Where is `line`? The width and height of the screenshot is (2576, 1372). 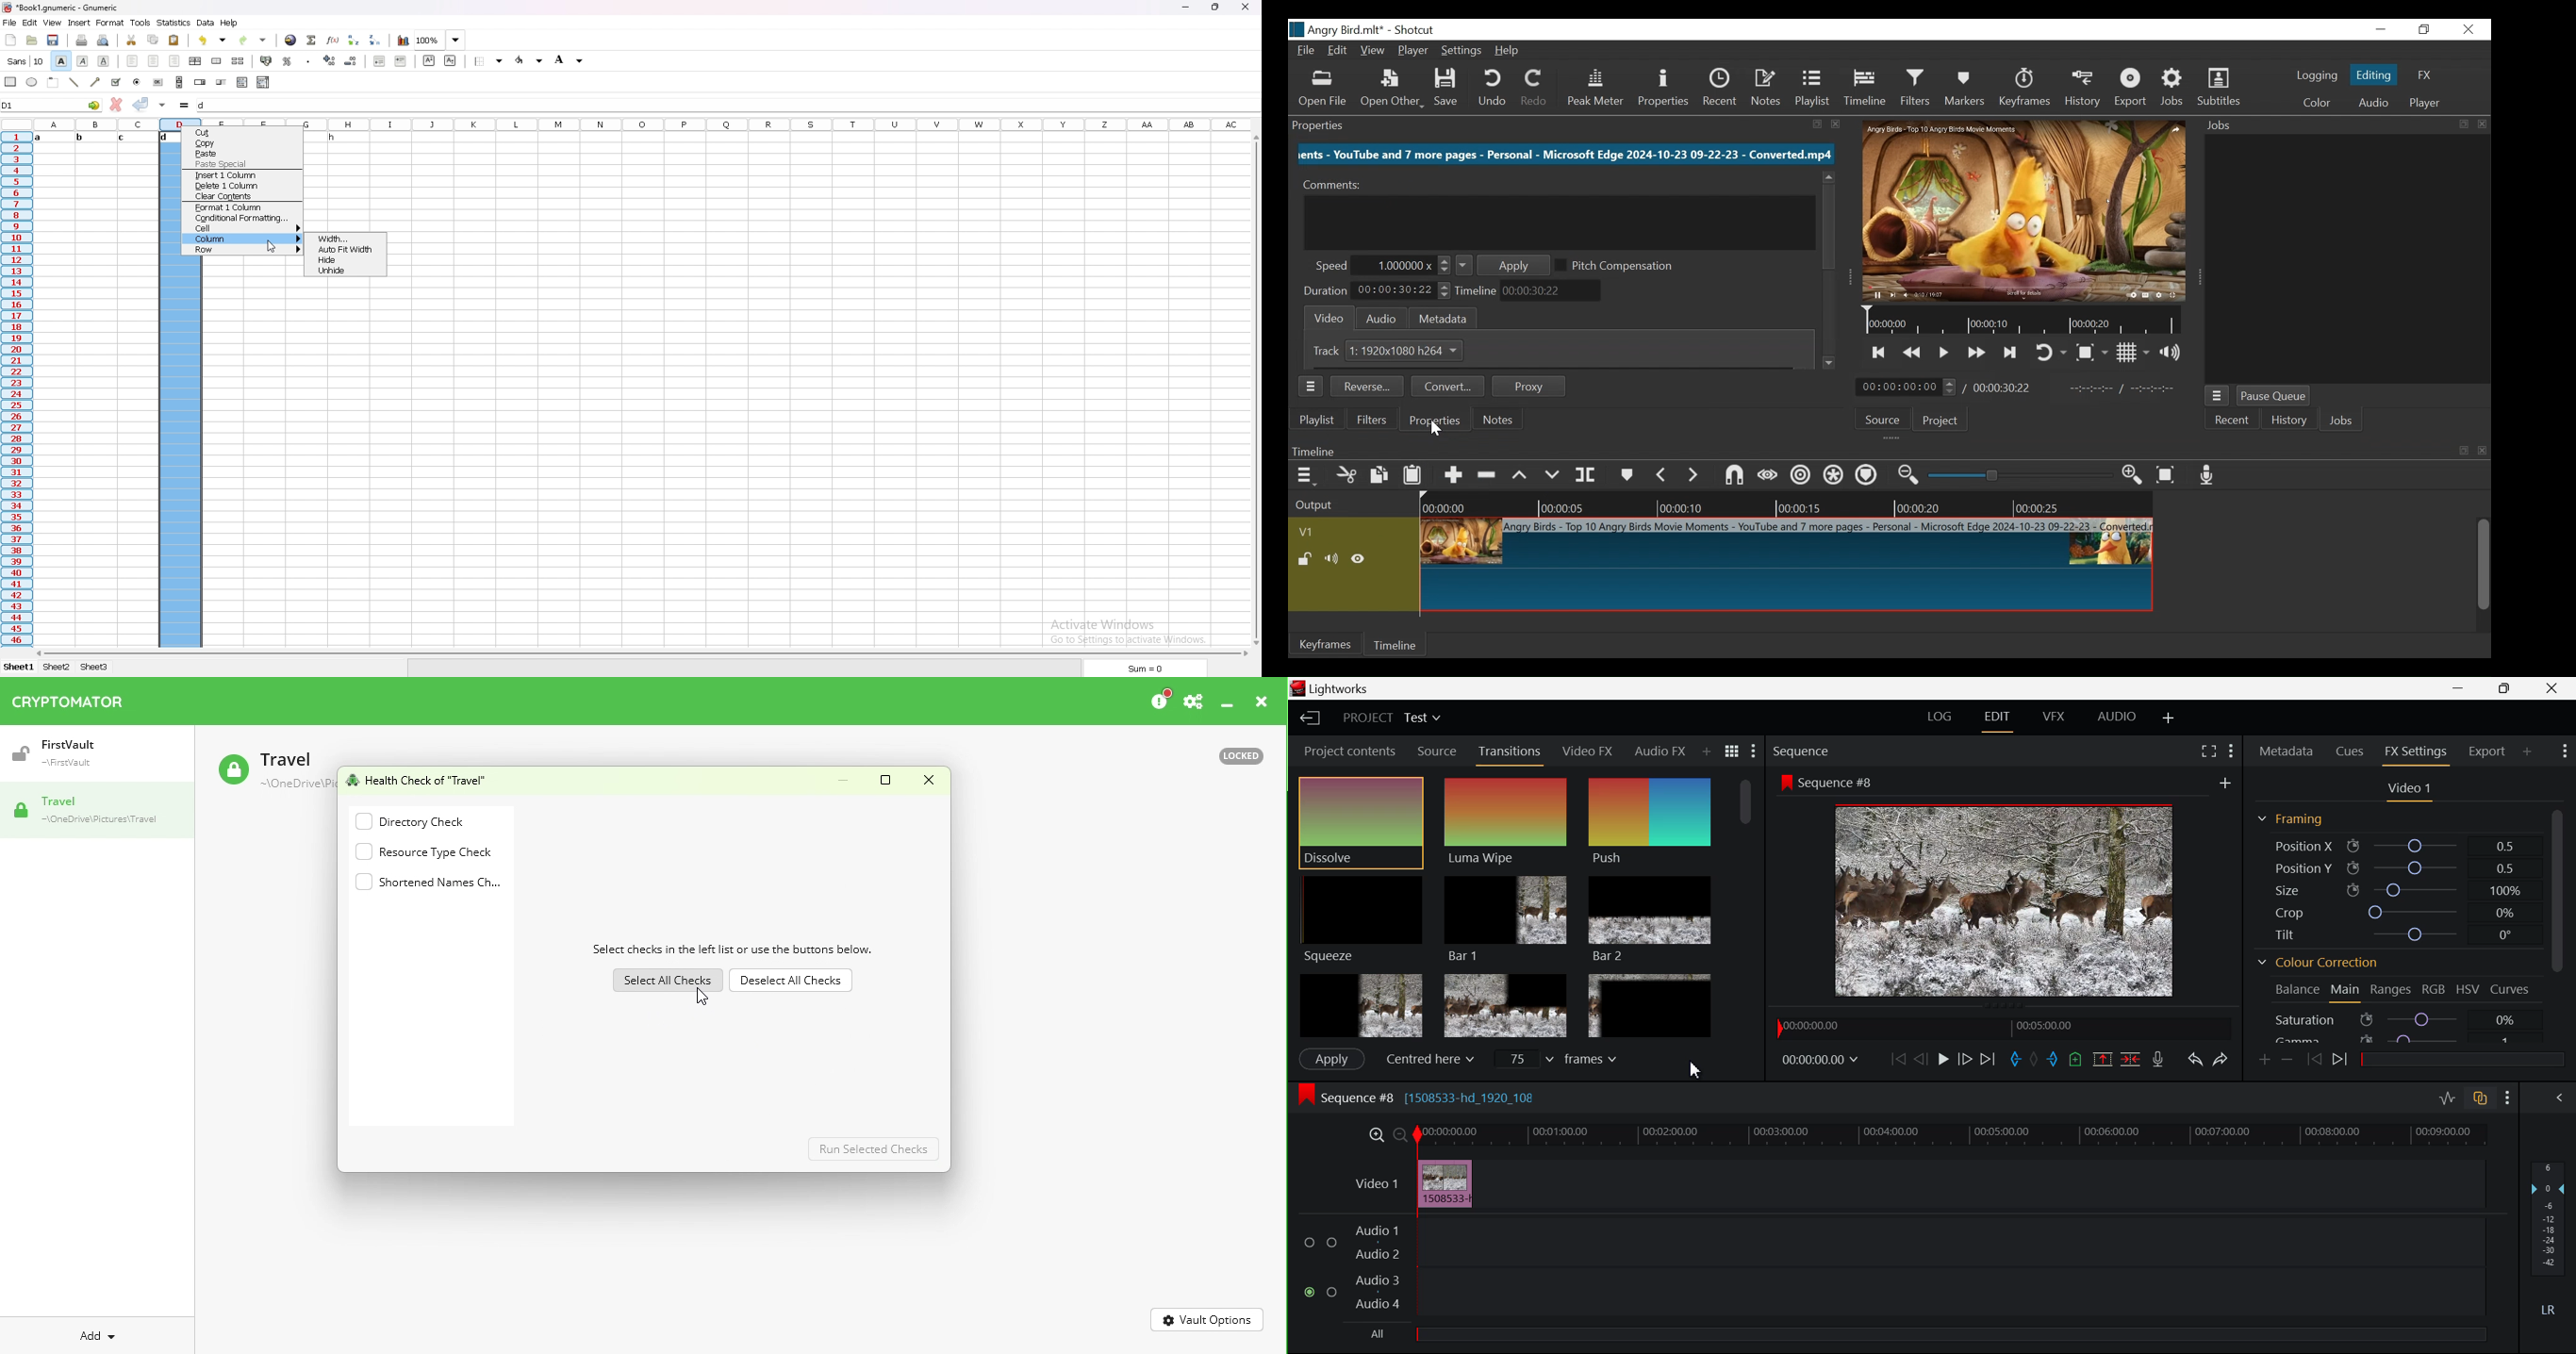
line is located at coordinates (75, 82).